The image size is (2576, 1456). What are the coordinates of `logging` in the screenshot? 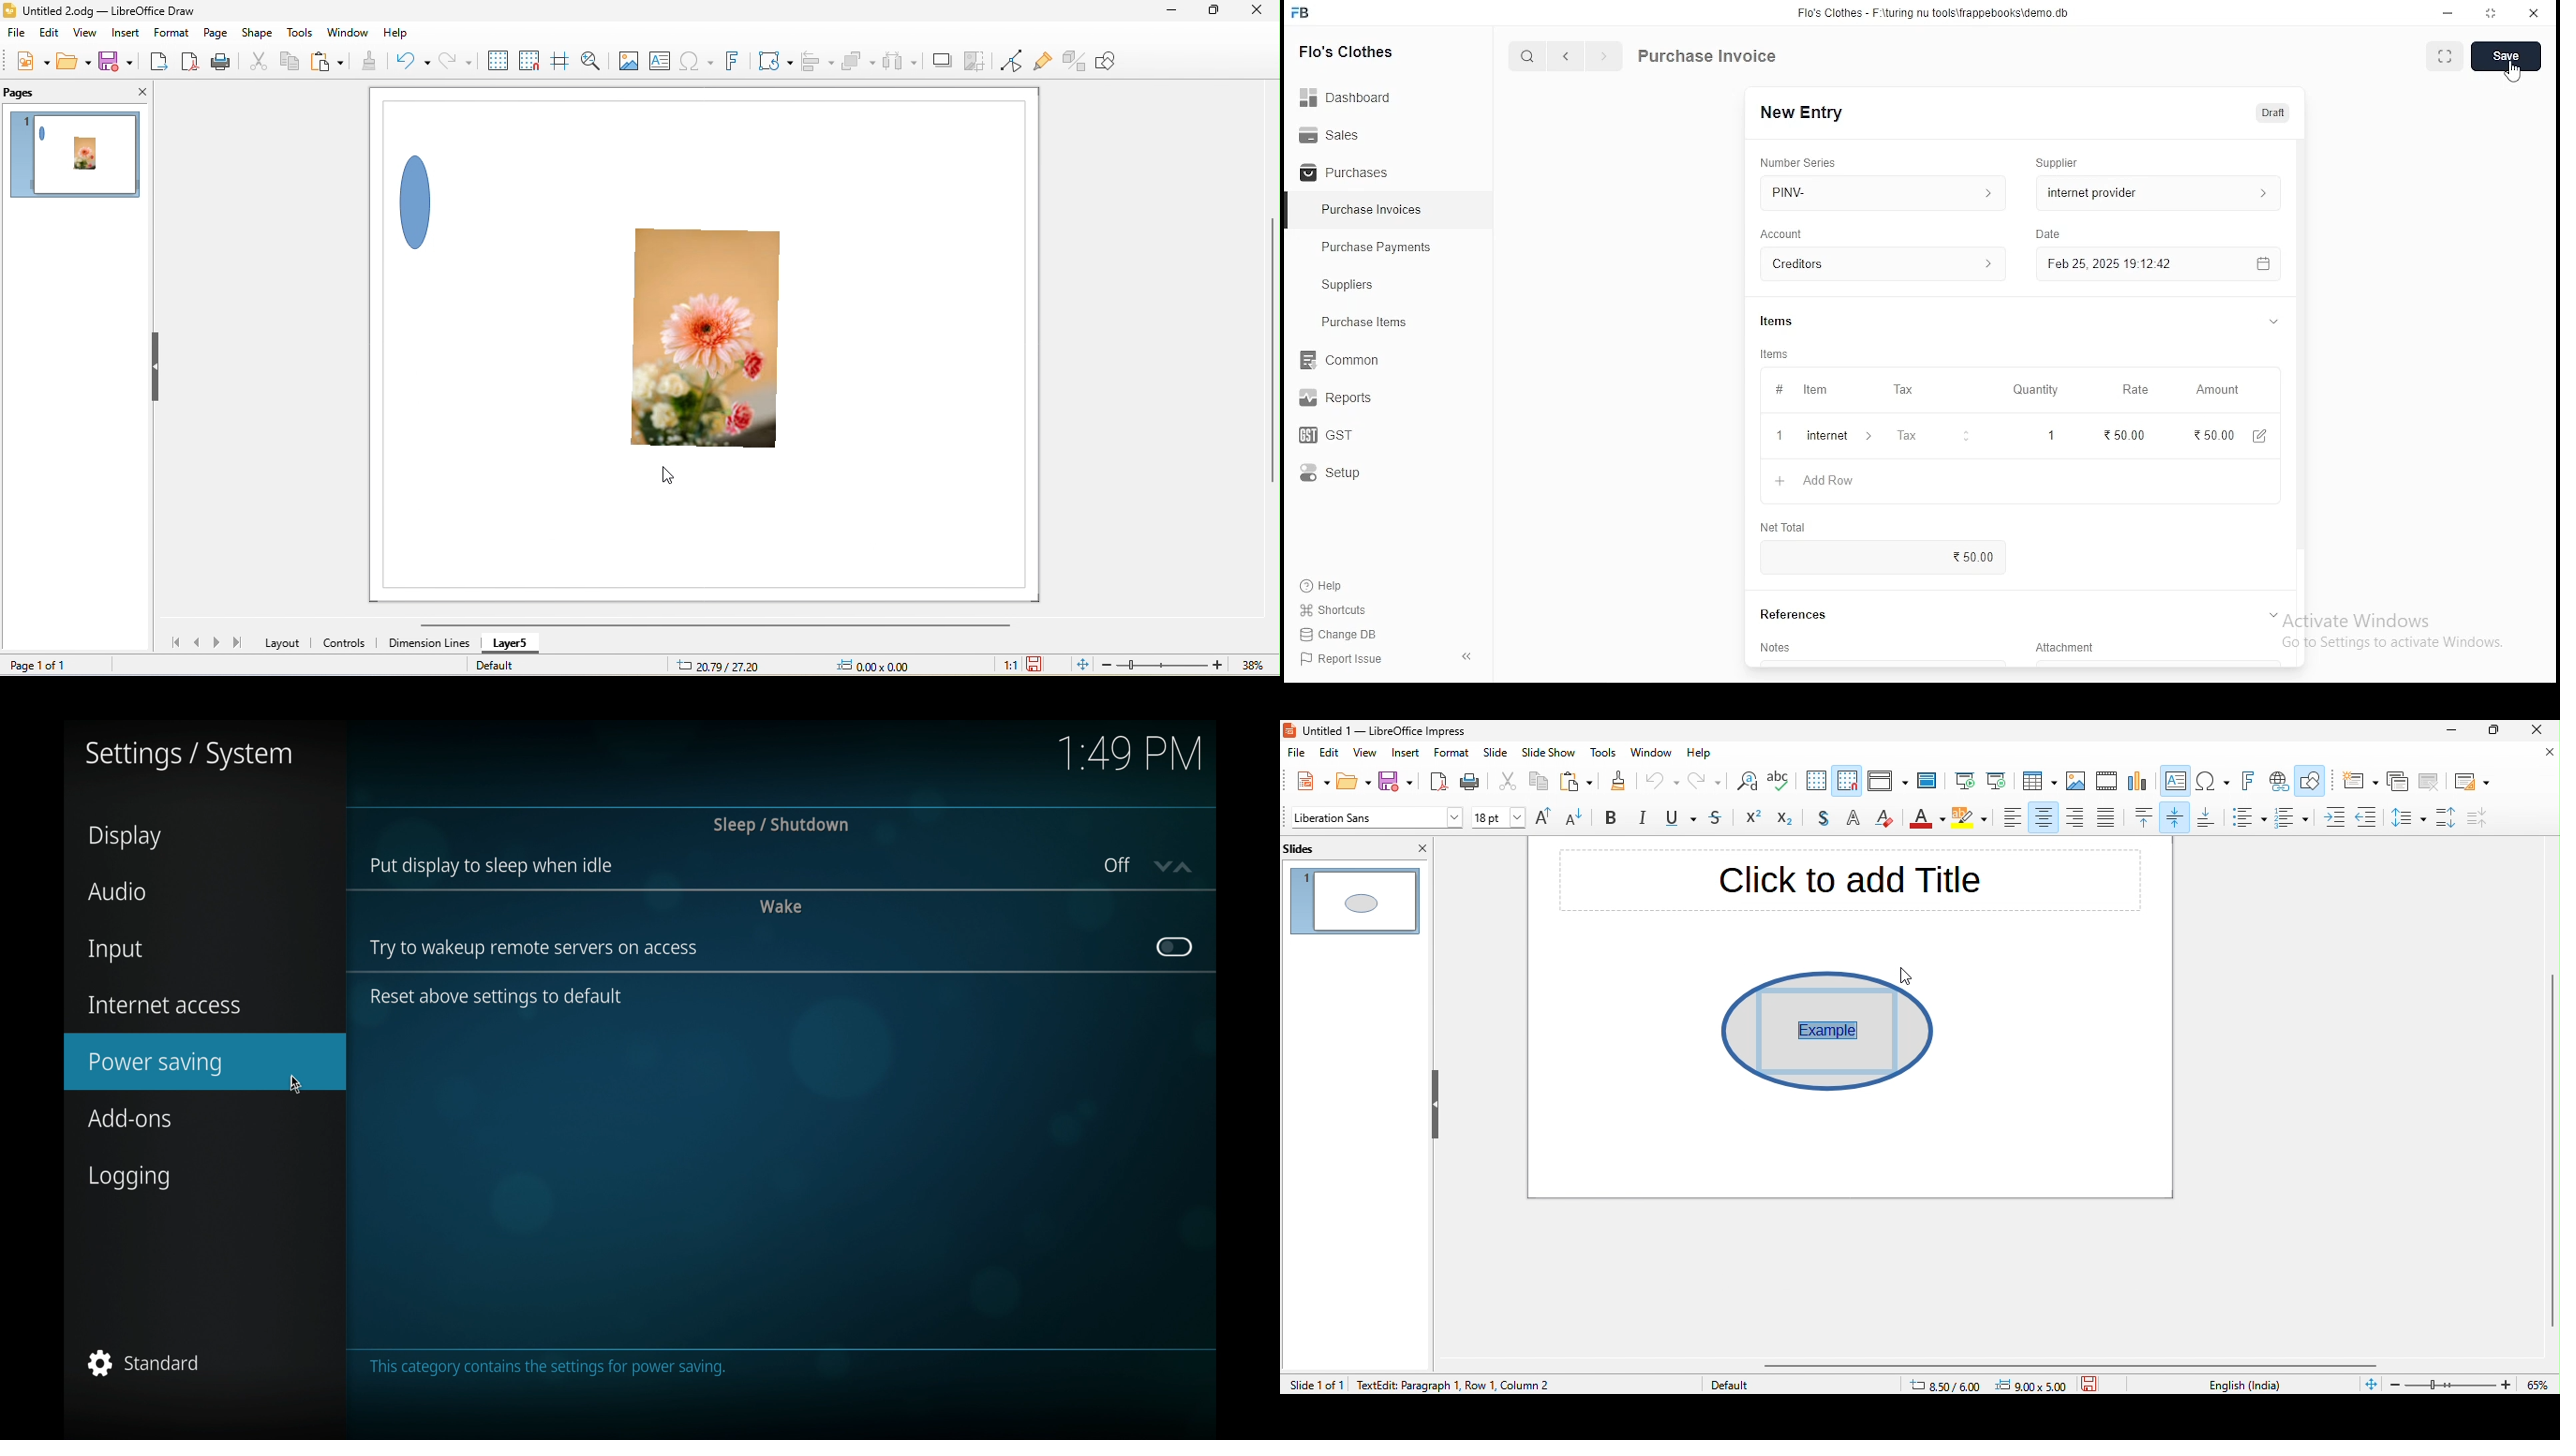 It's located at (129, 1178).